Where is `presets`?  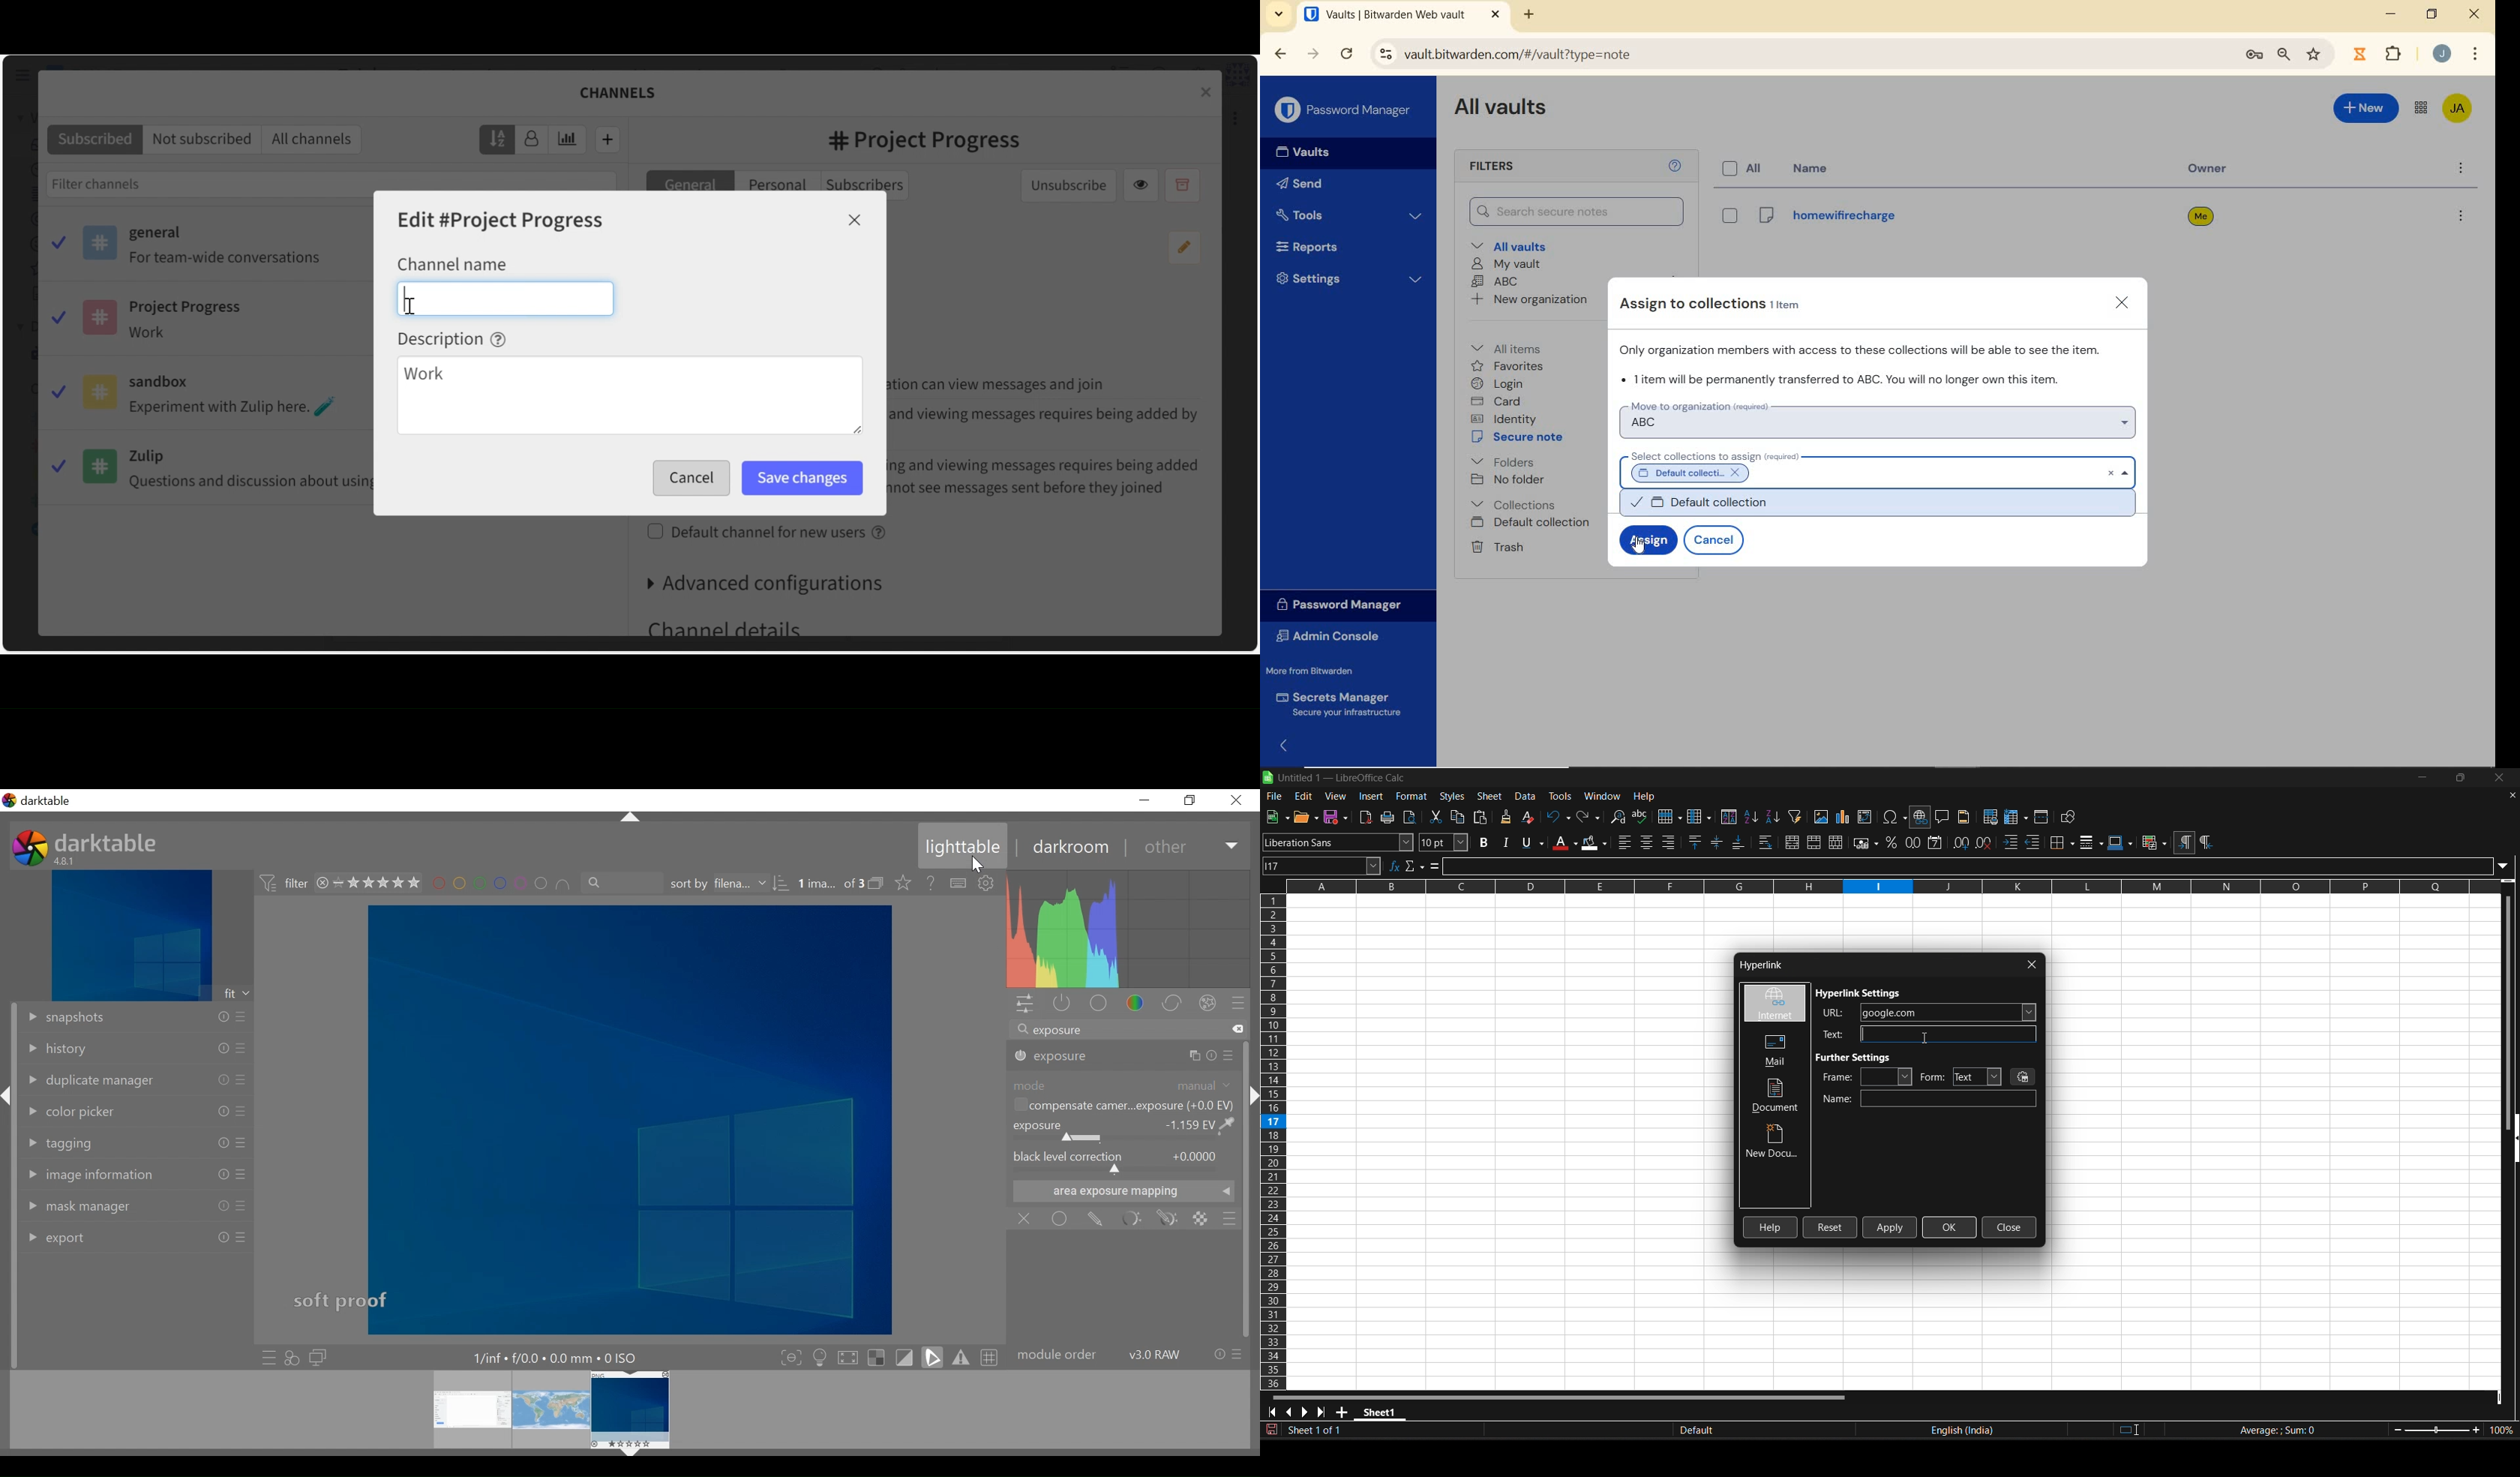 presets is located at coordinates (242, 1048).